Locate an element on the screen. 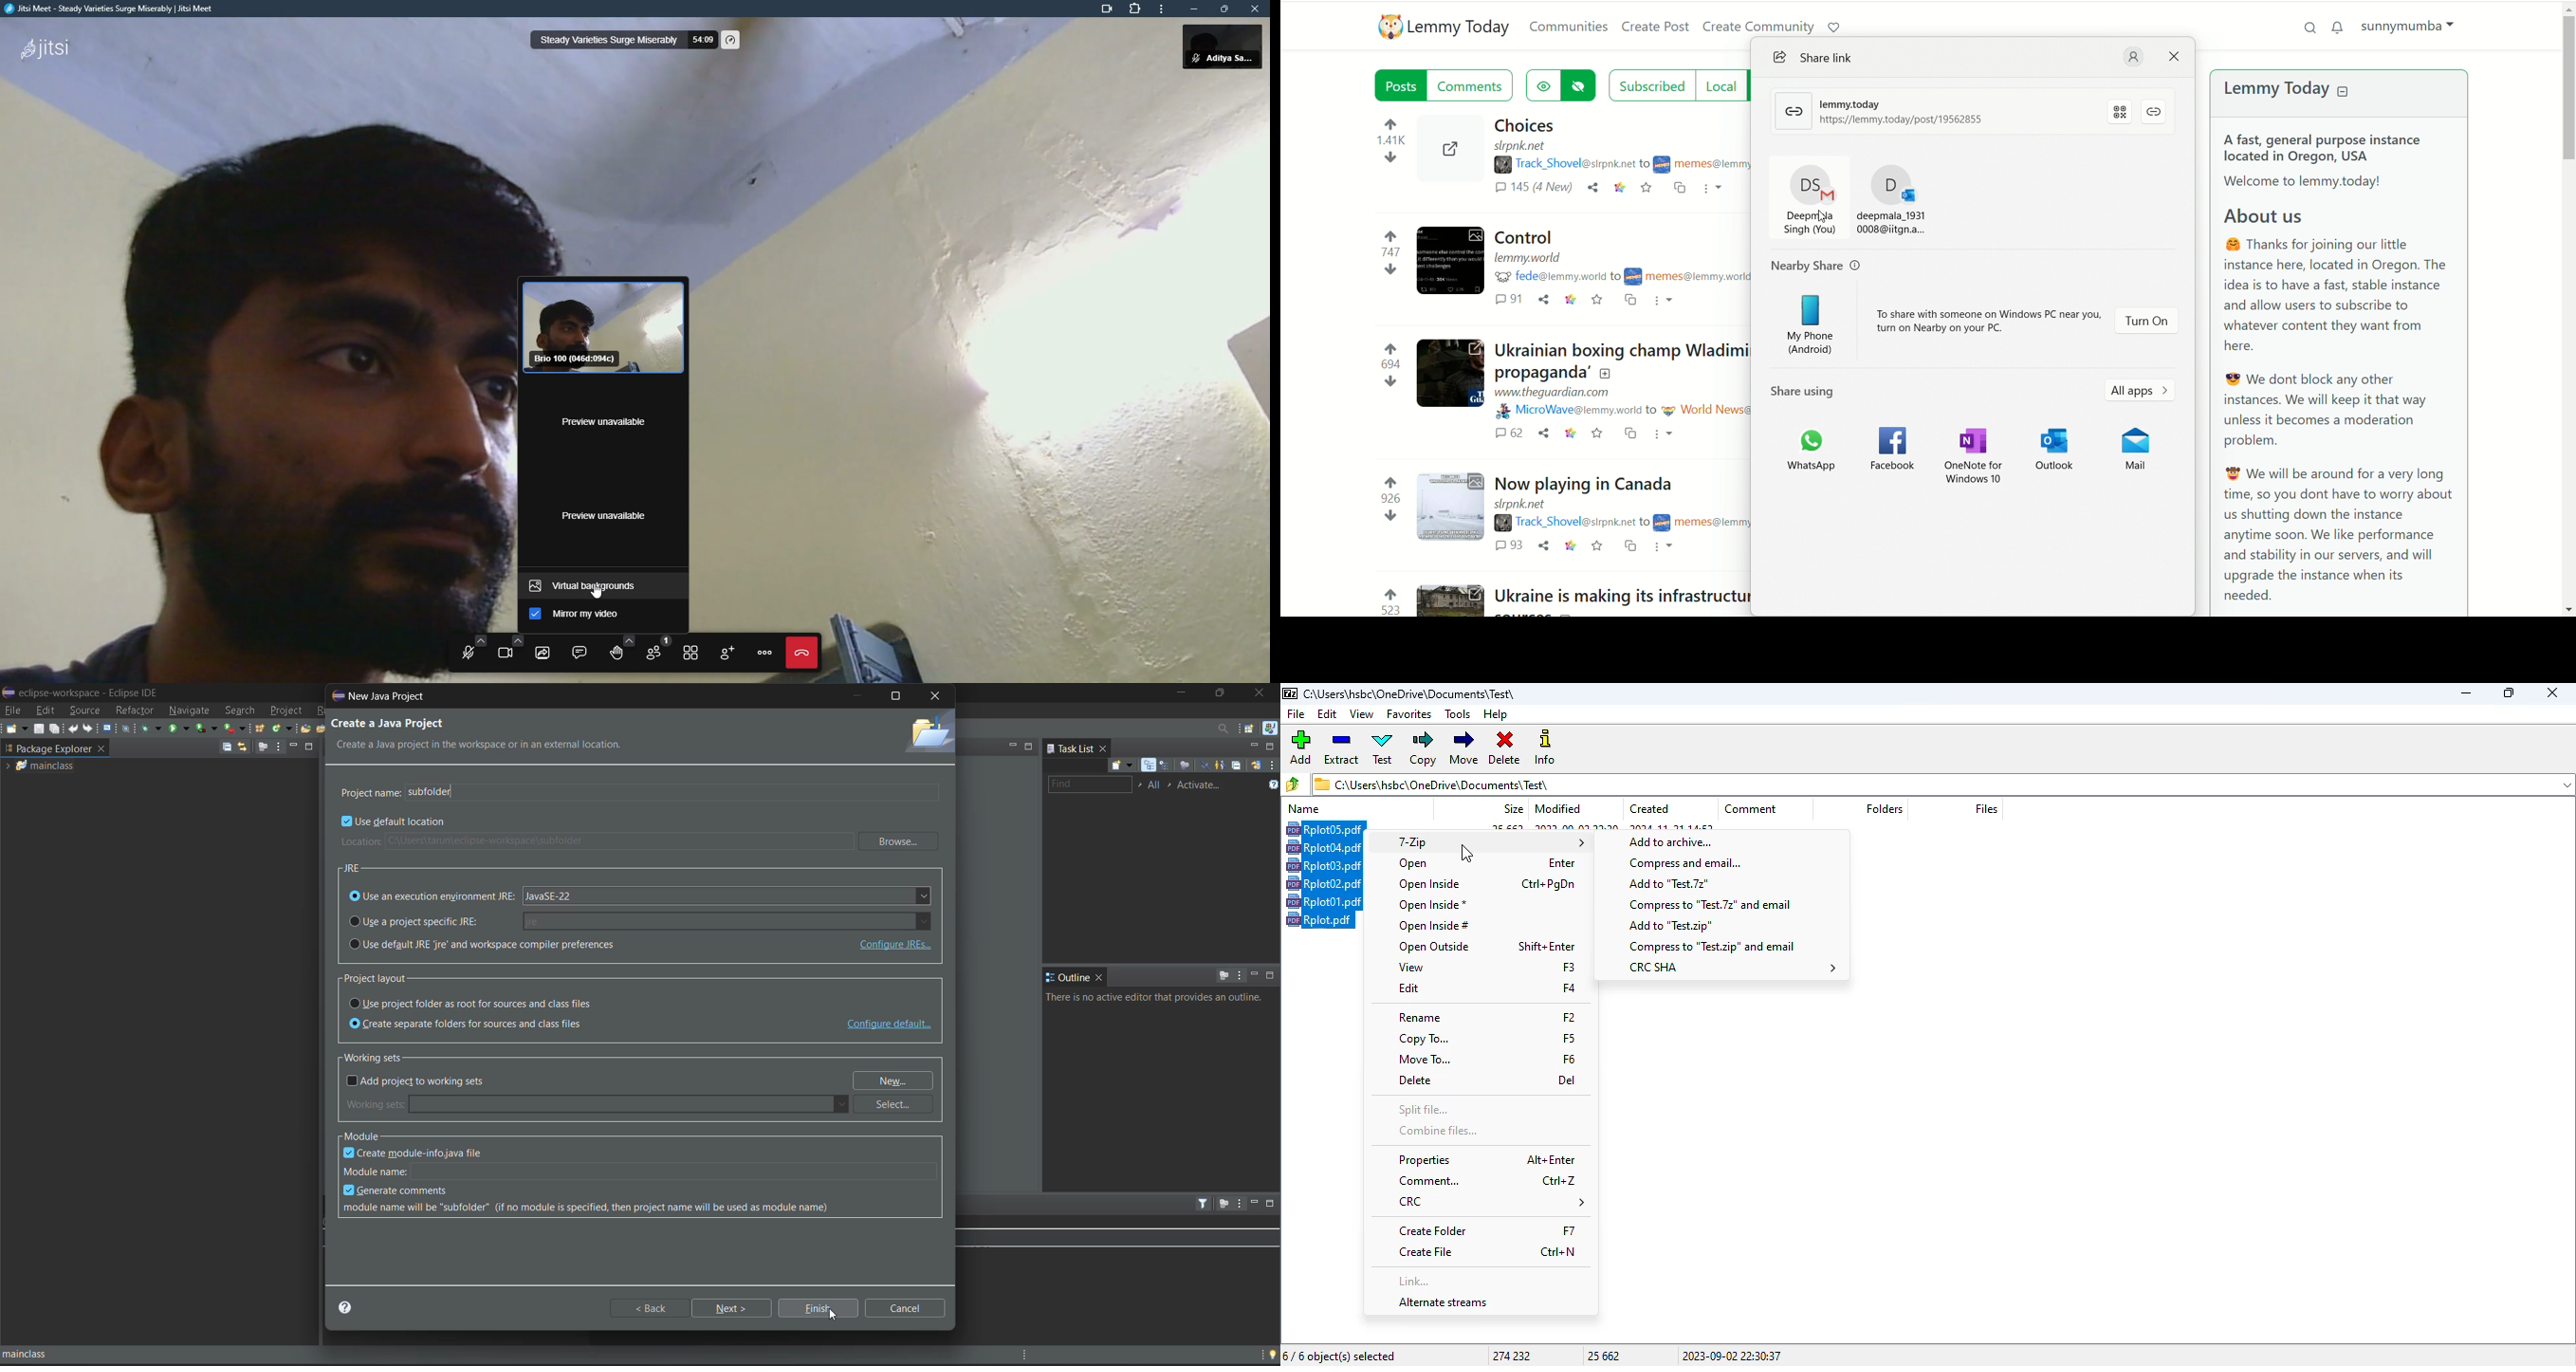  categorized is located at coordinates (1150, 765).